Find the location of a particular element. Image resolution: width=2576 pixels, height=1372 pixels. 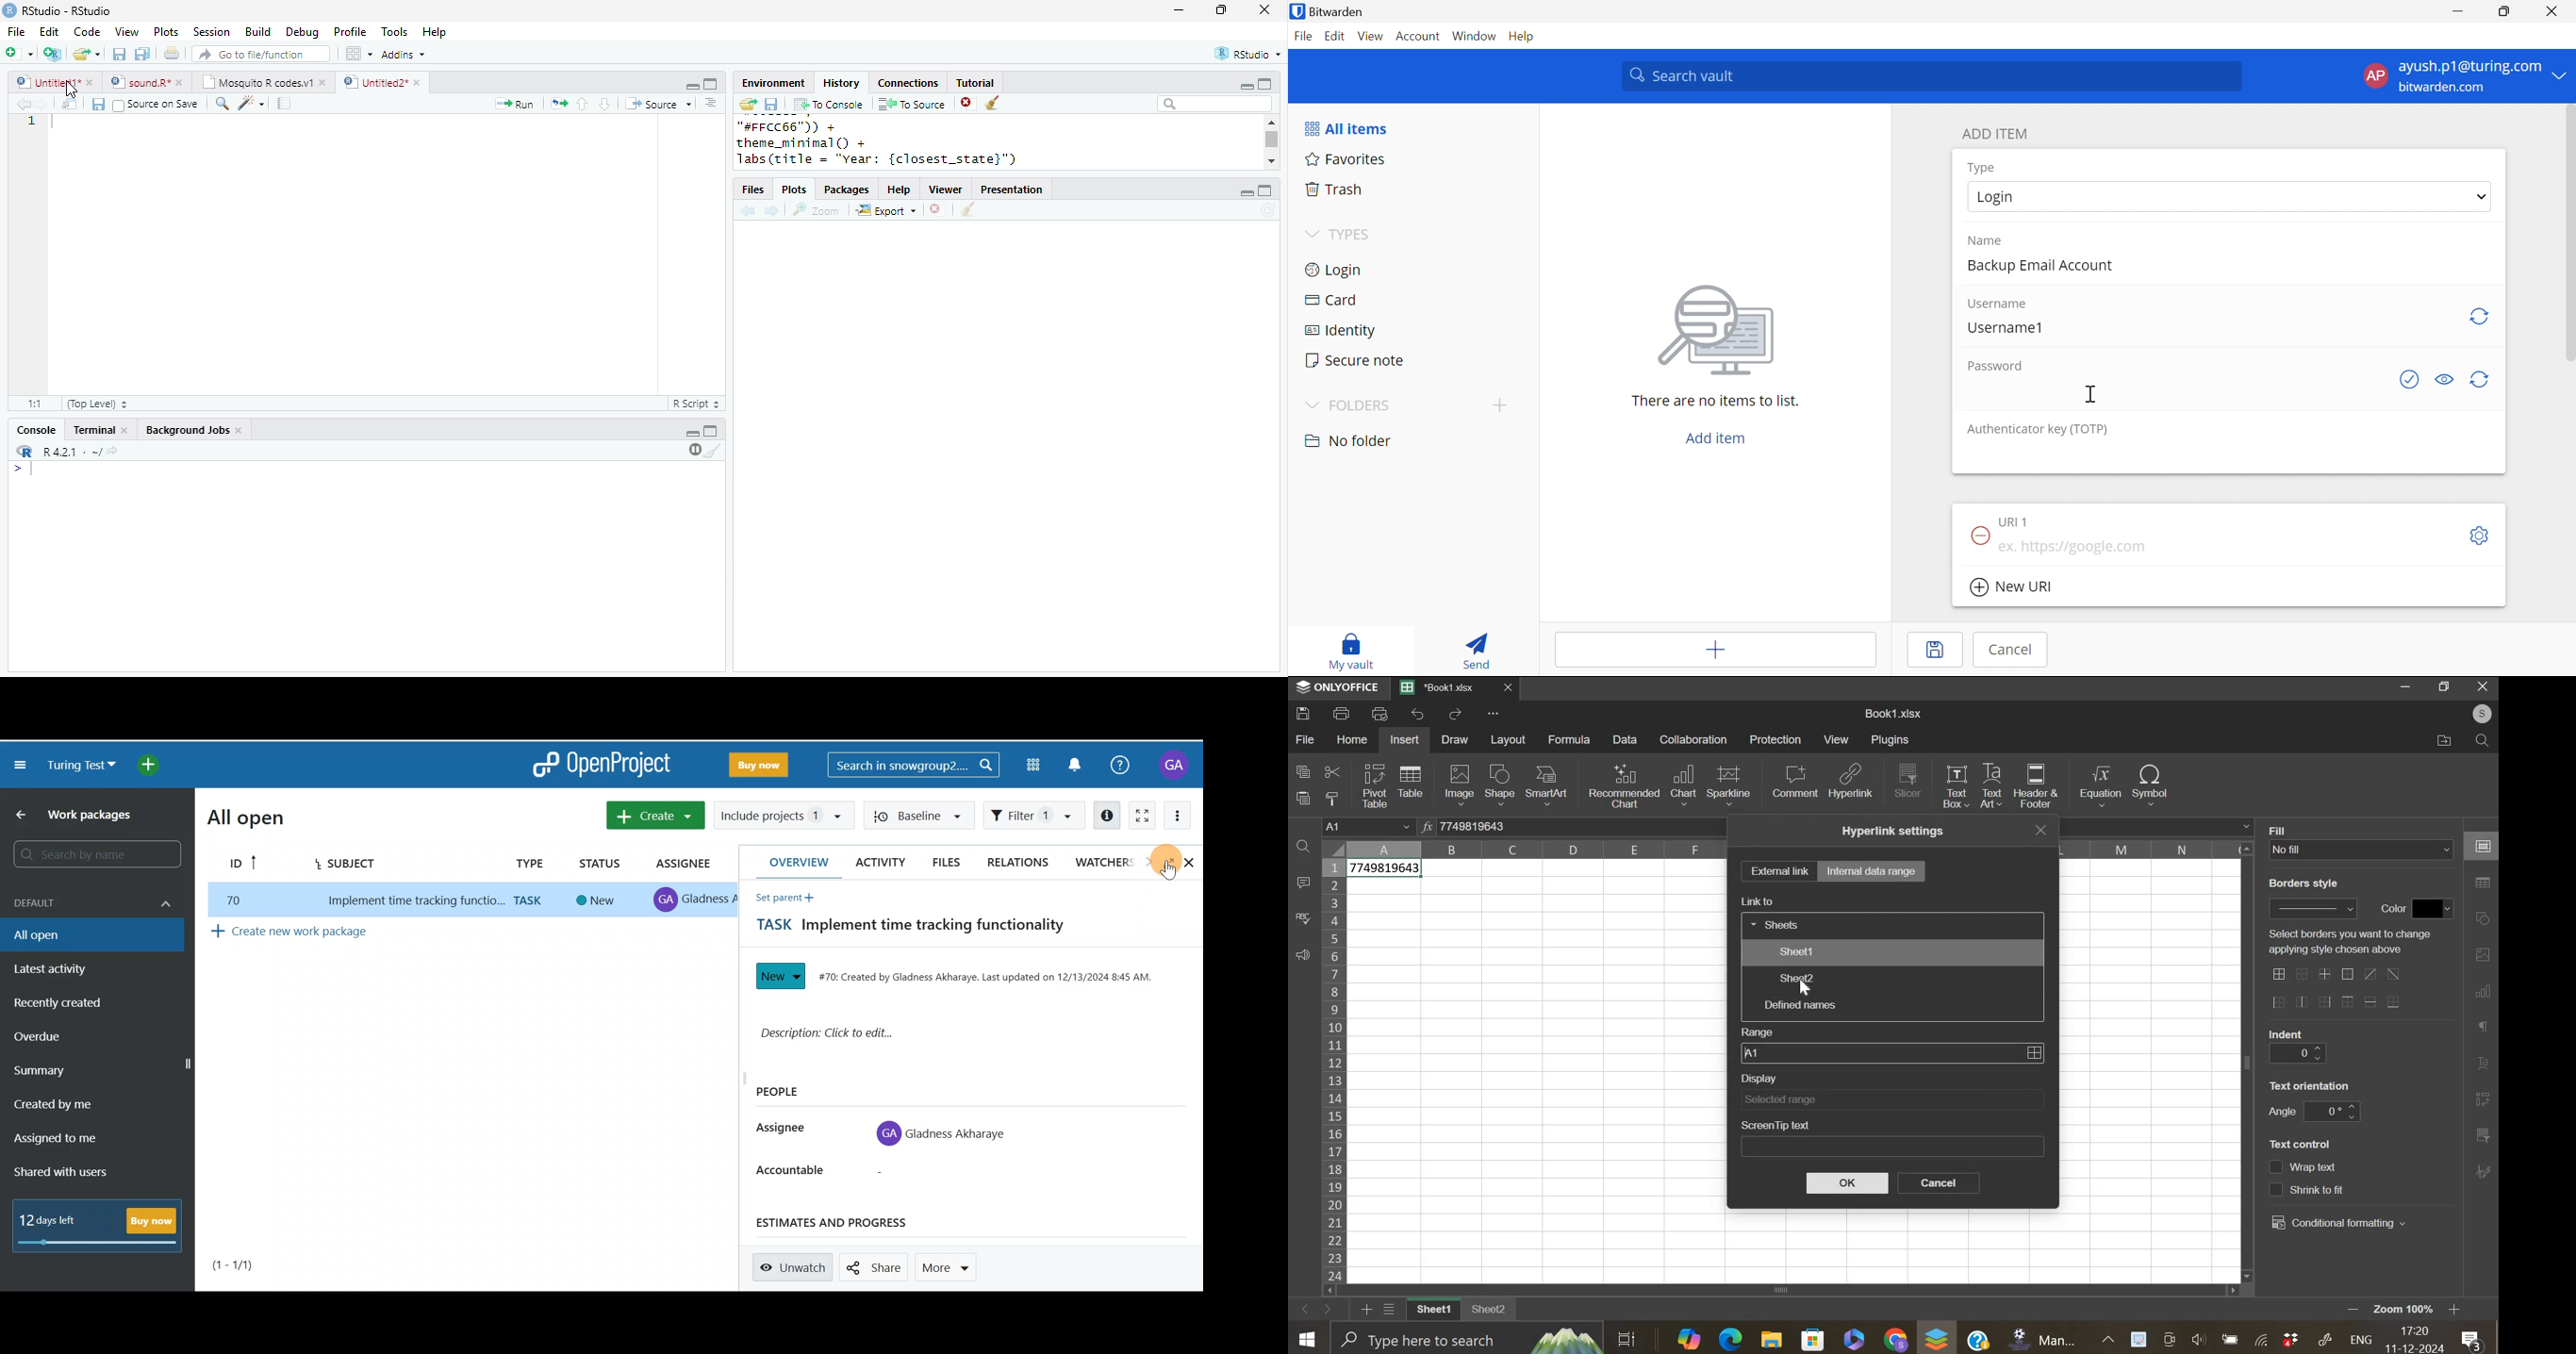

ok is located at coordinates (1847, 1183).